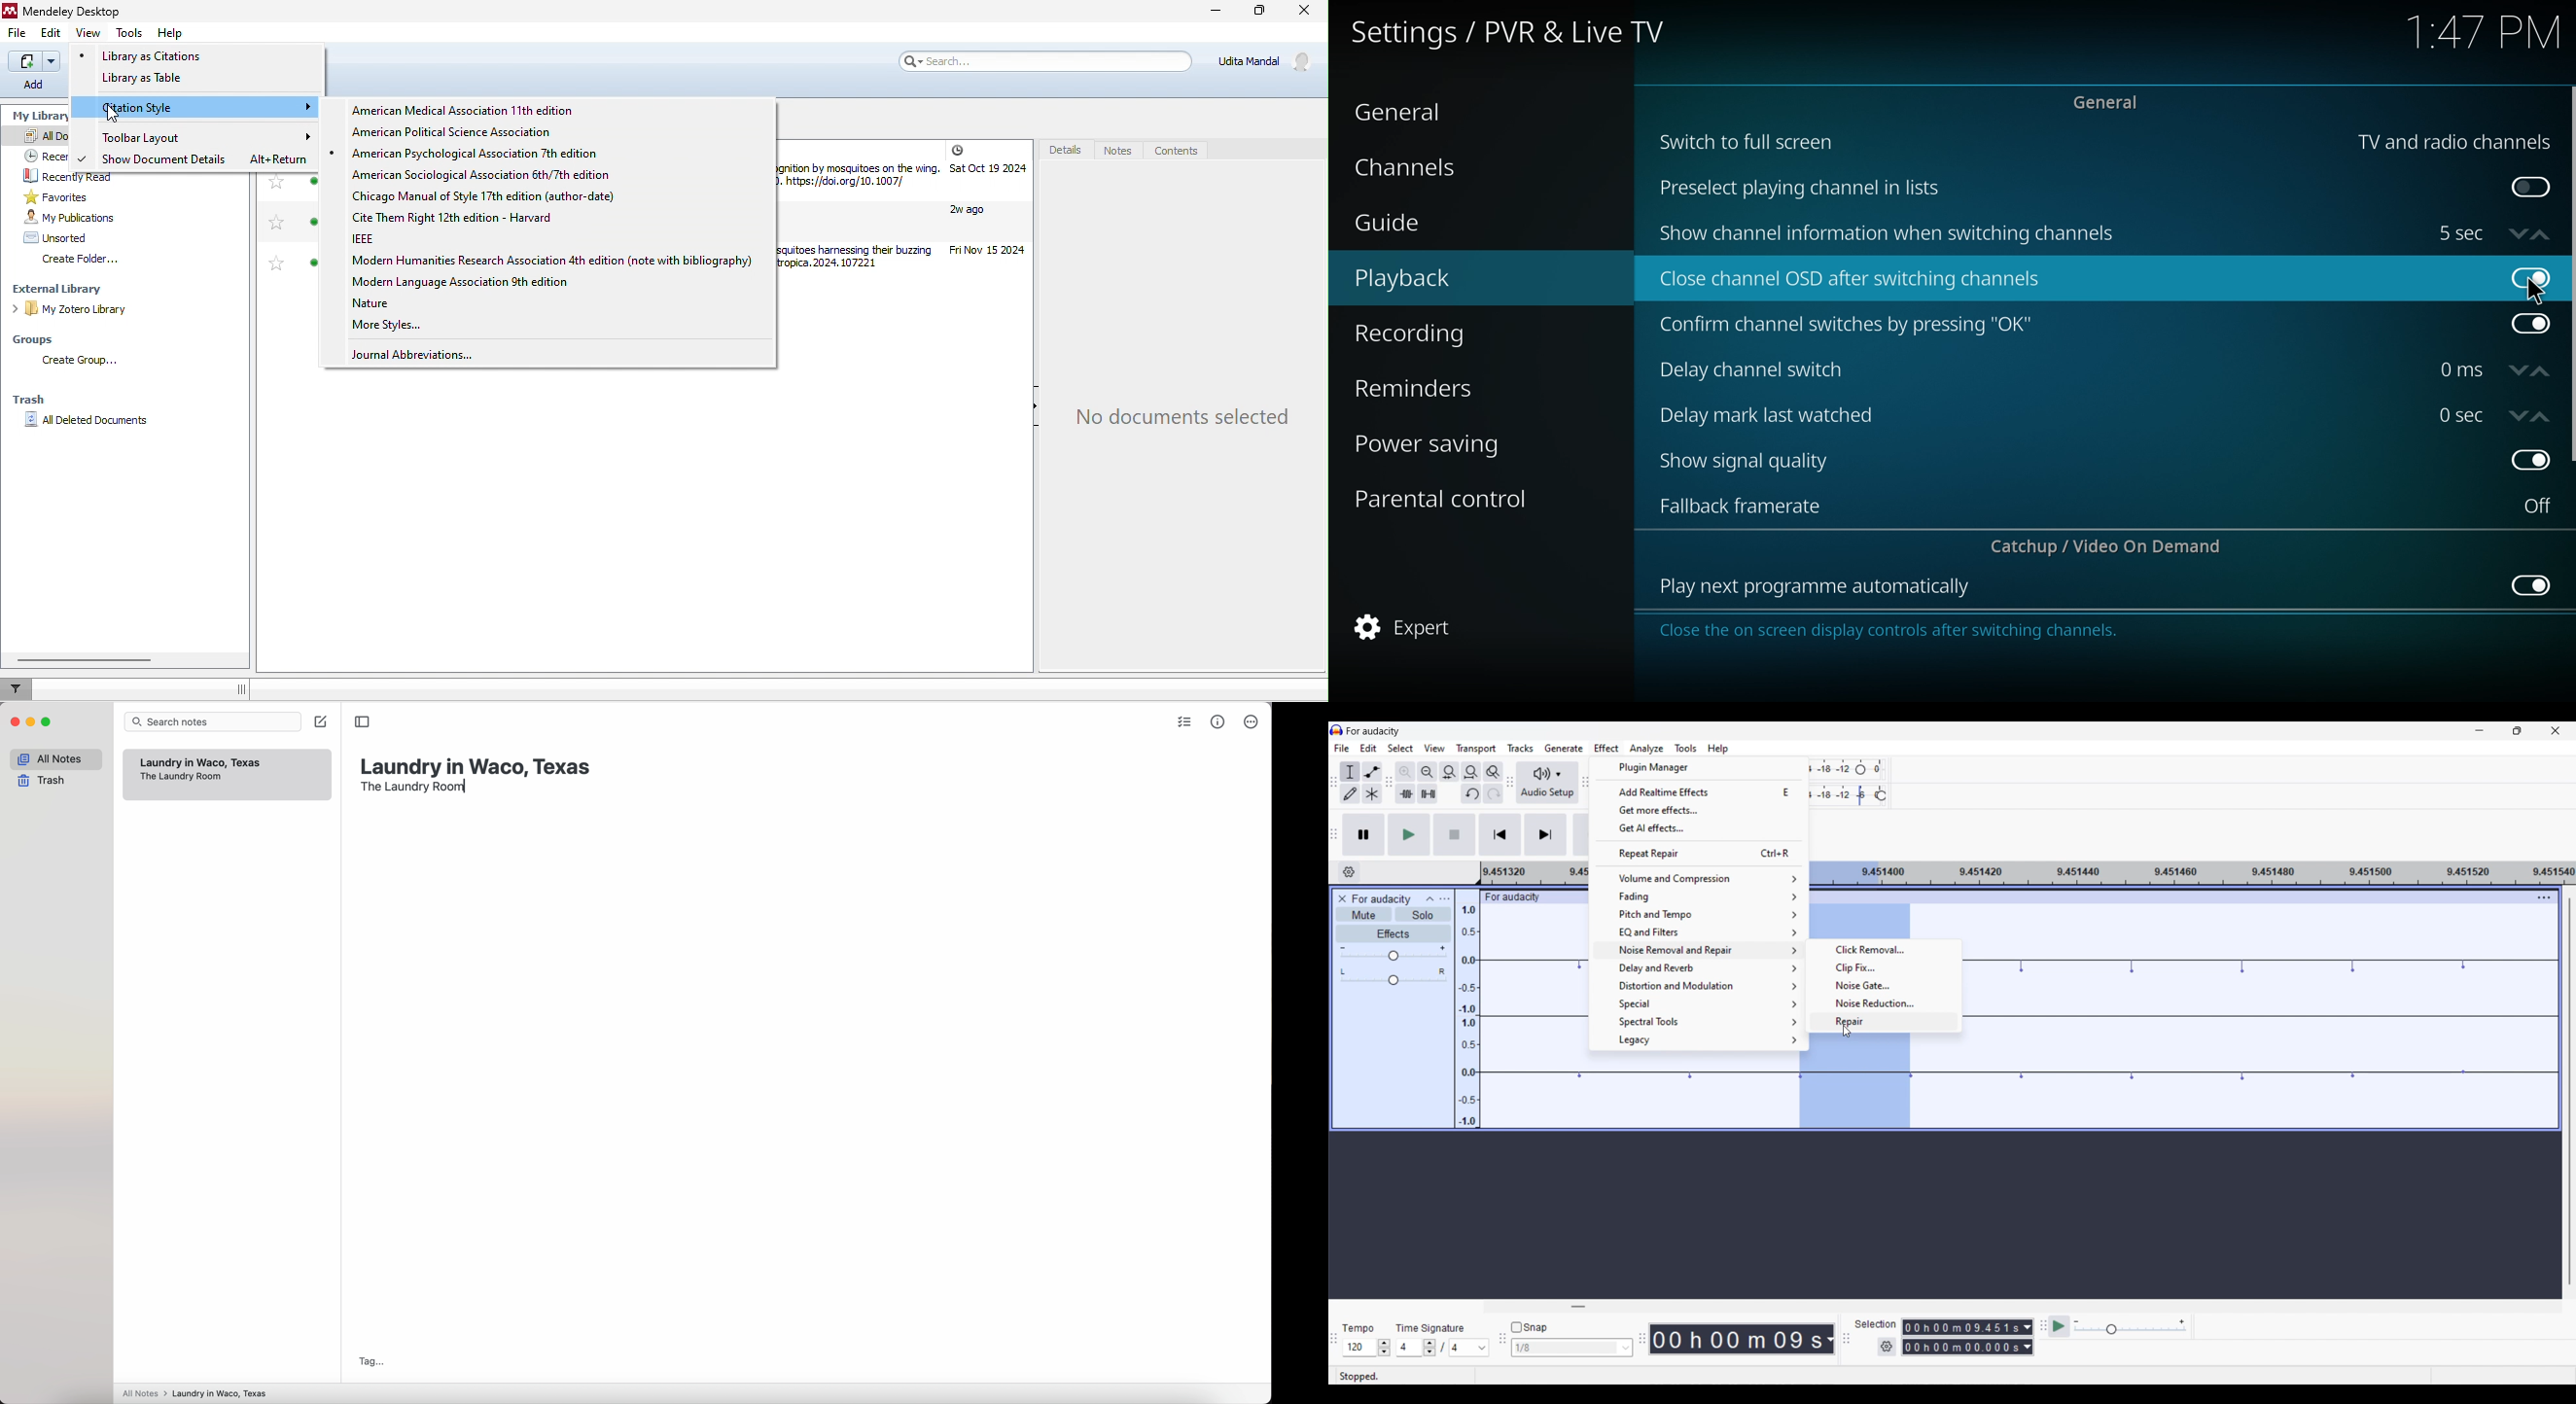 This screenshot has height=1428, width=2576. I want to click on Analyze menu, so click(1648, 749).